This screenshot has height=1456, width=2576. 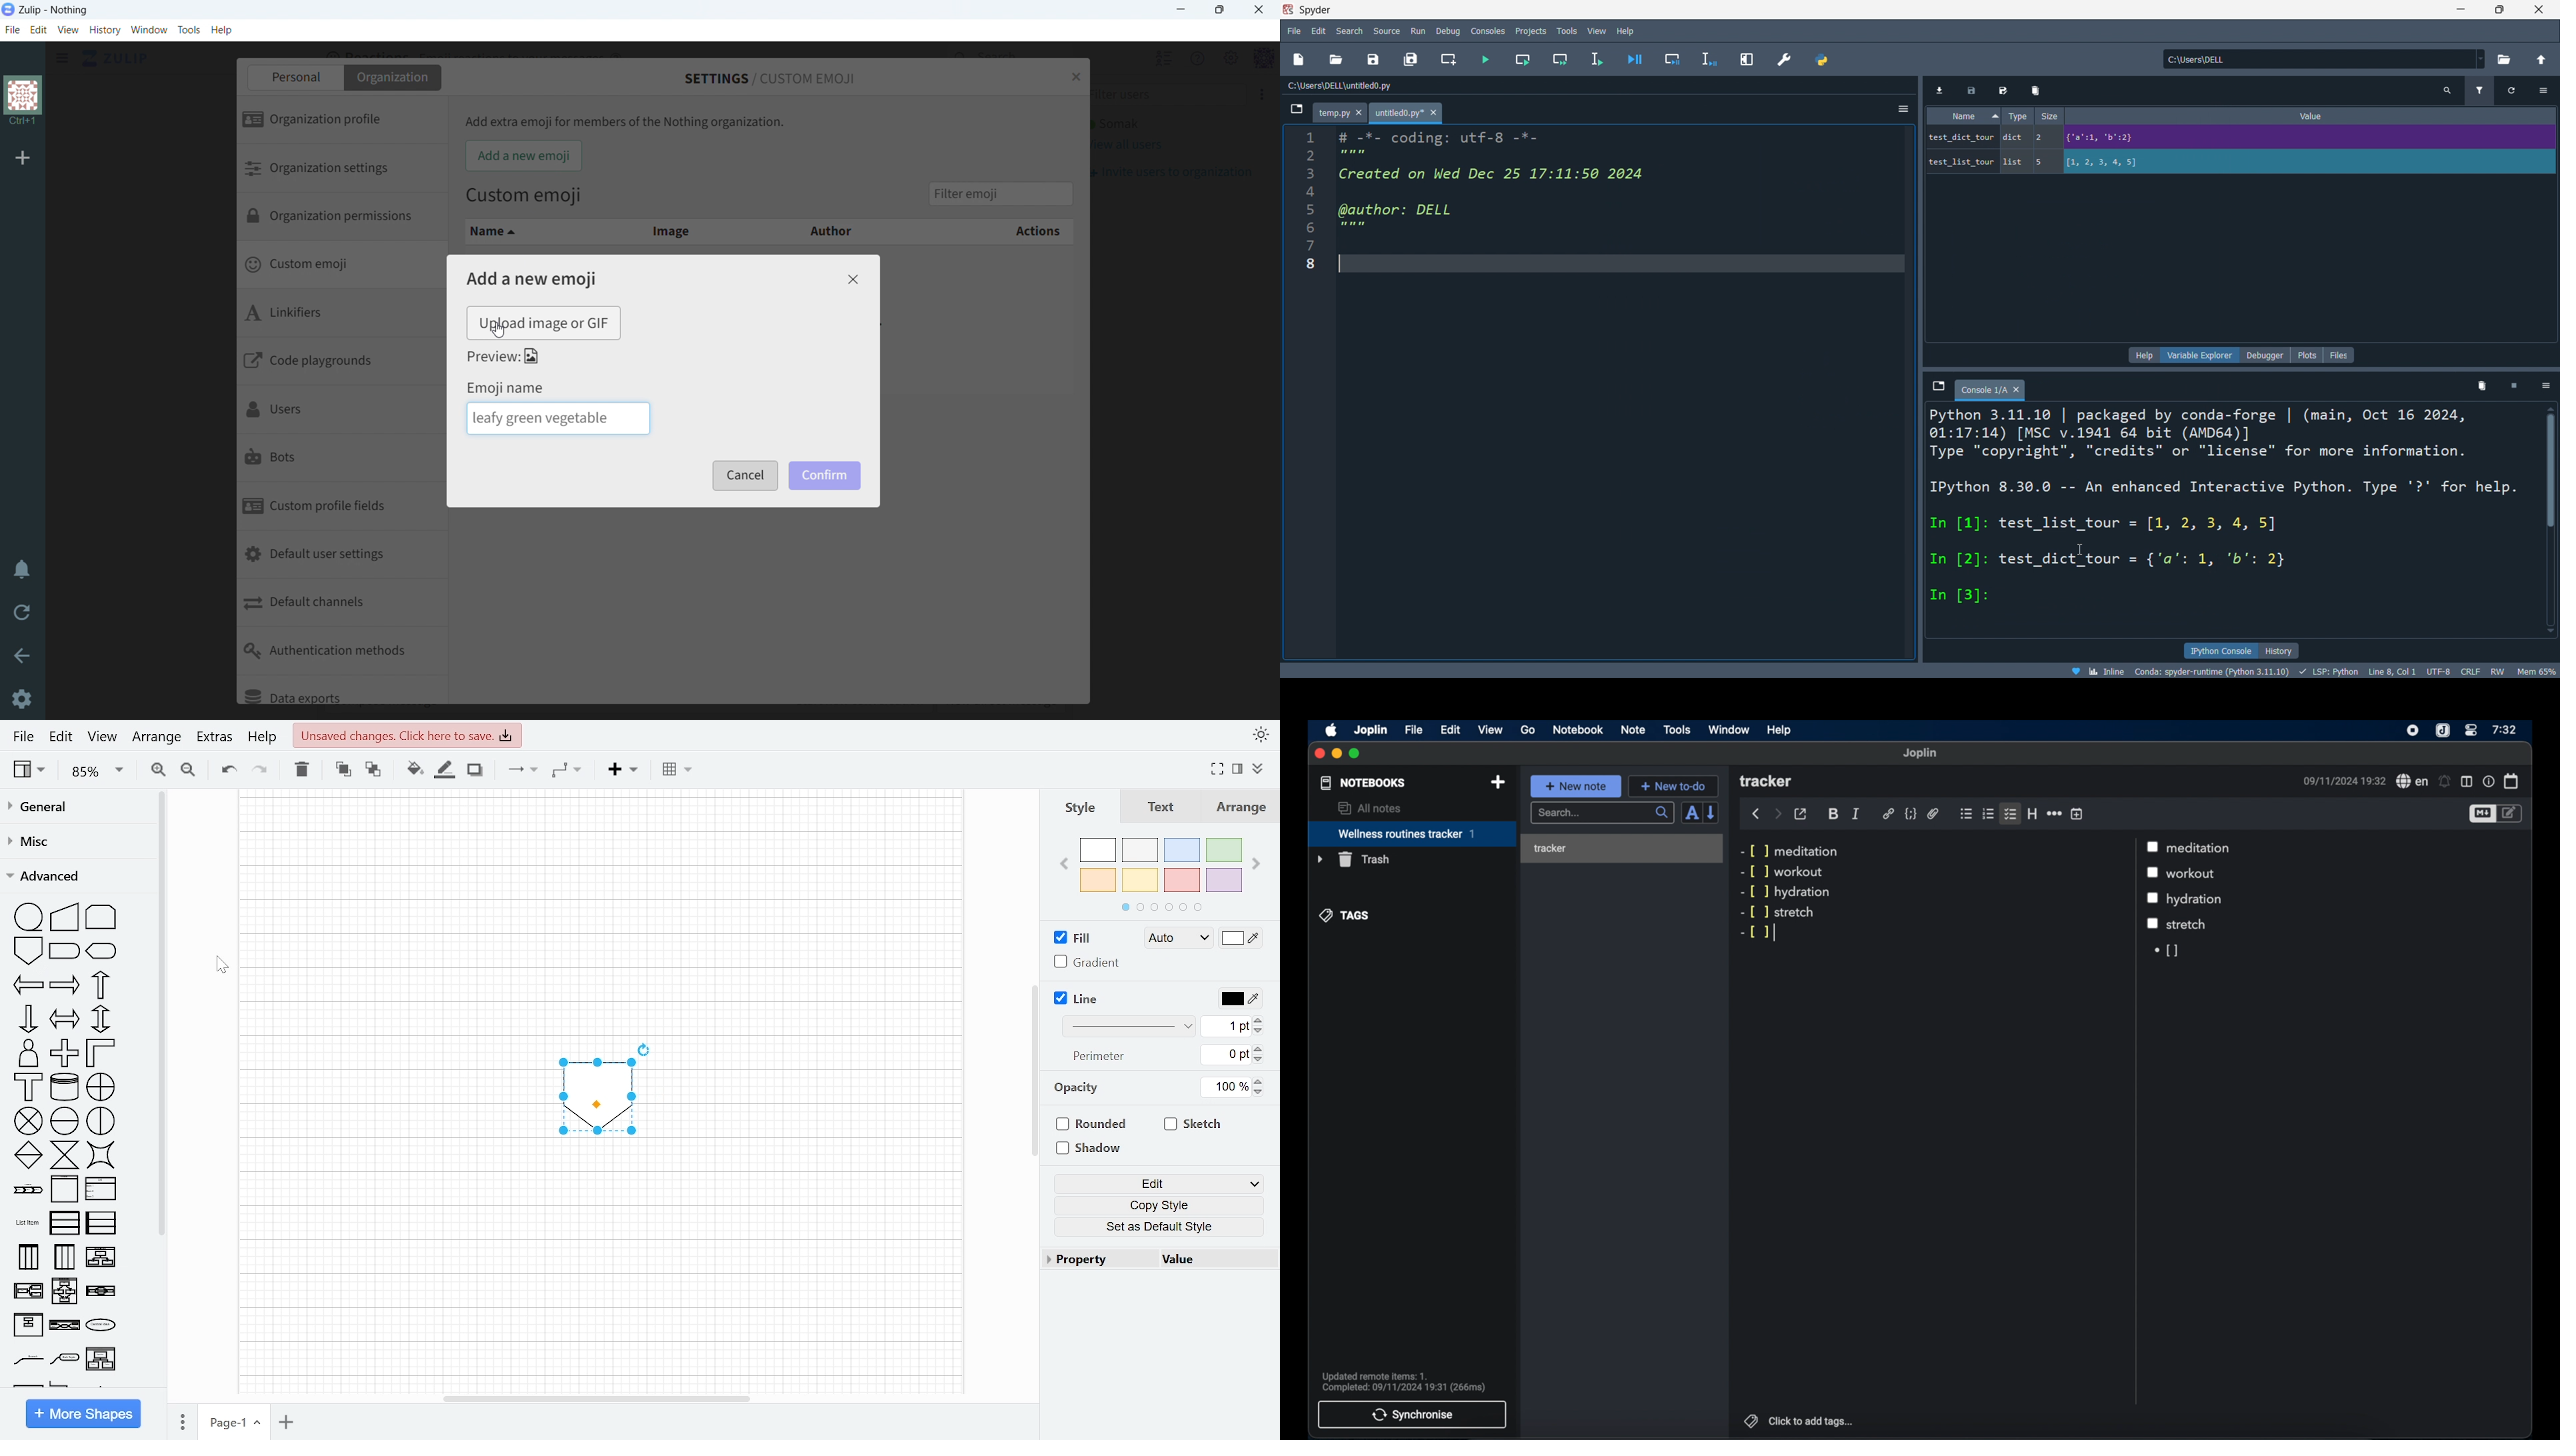 I want to click on emoji name, so click(x=505, y=389).